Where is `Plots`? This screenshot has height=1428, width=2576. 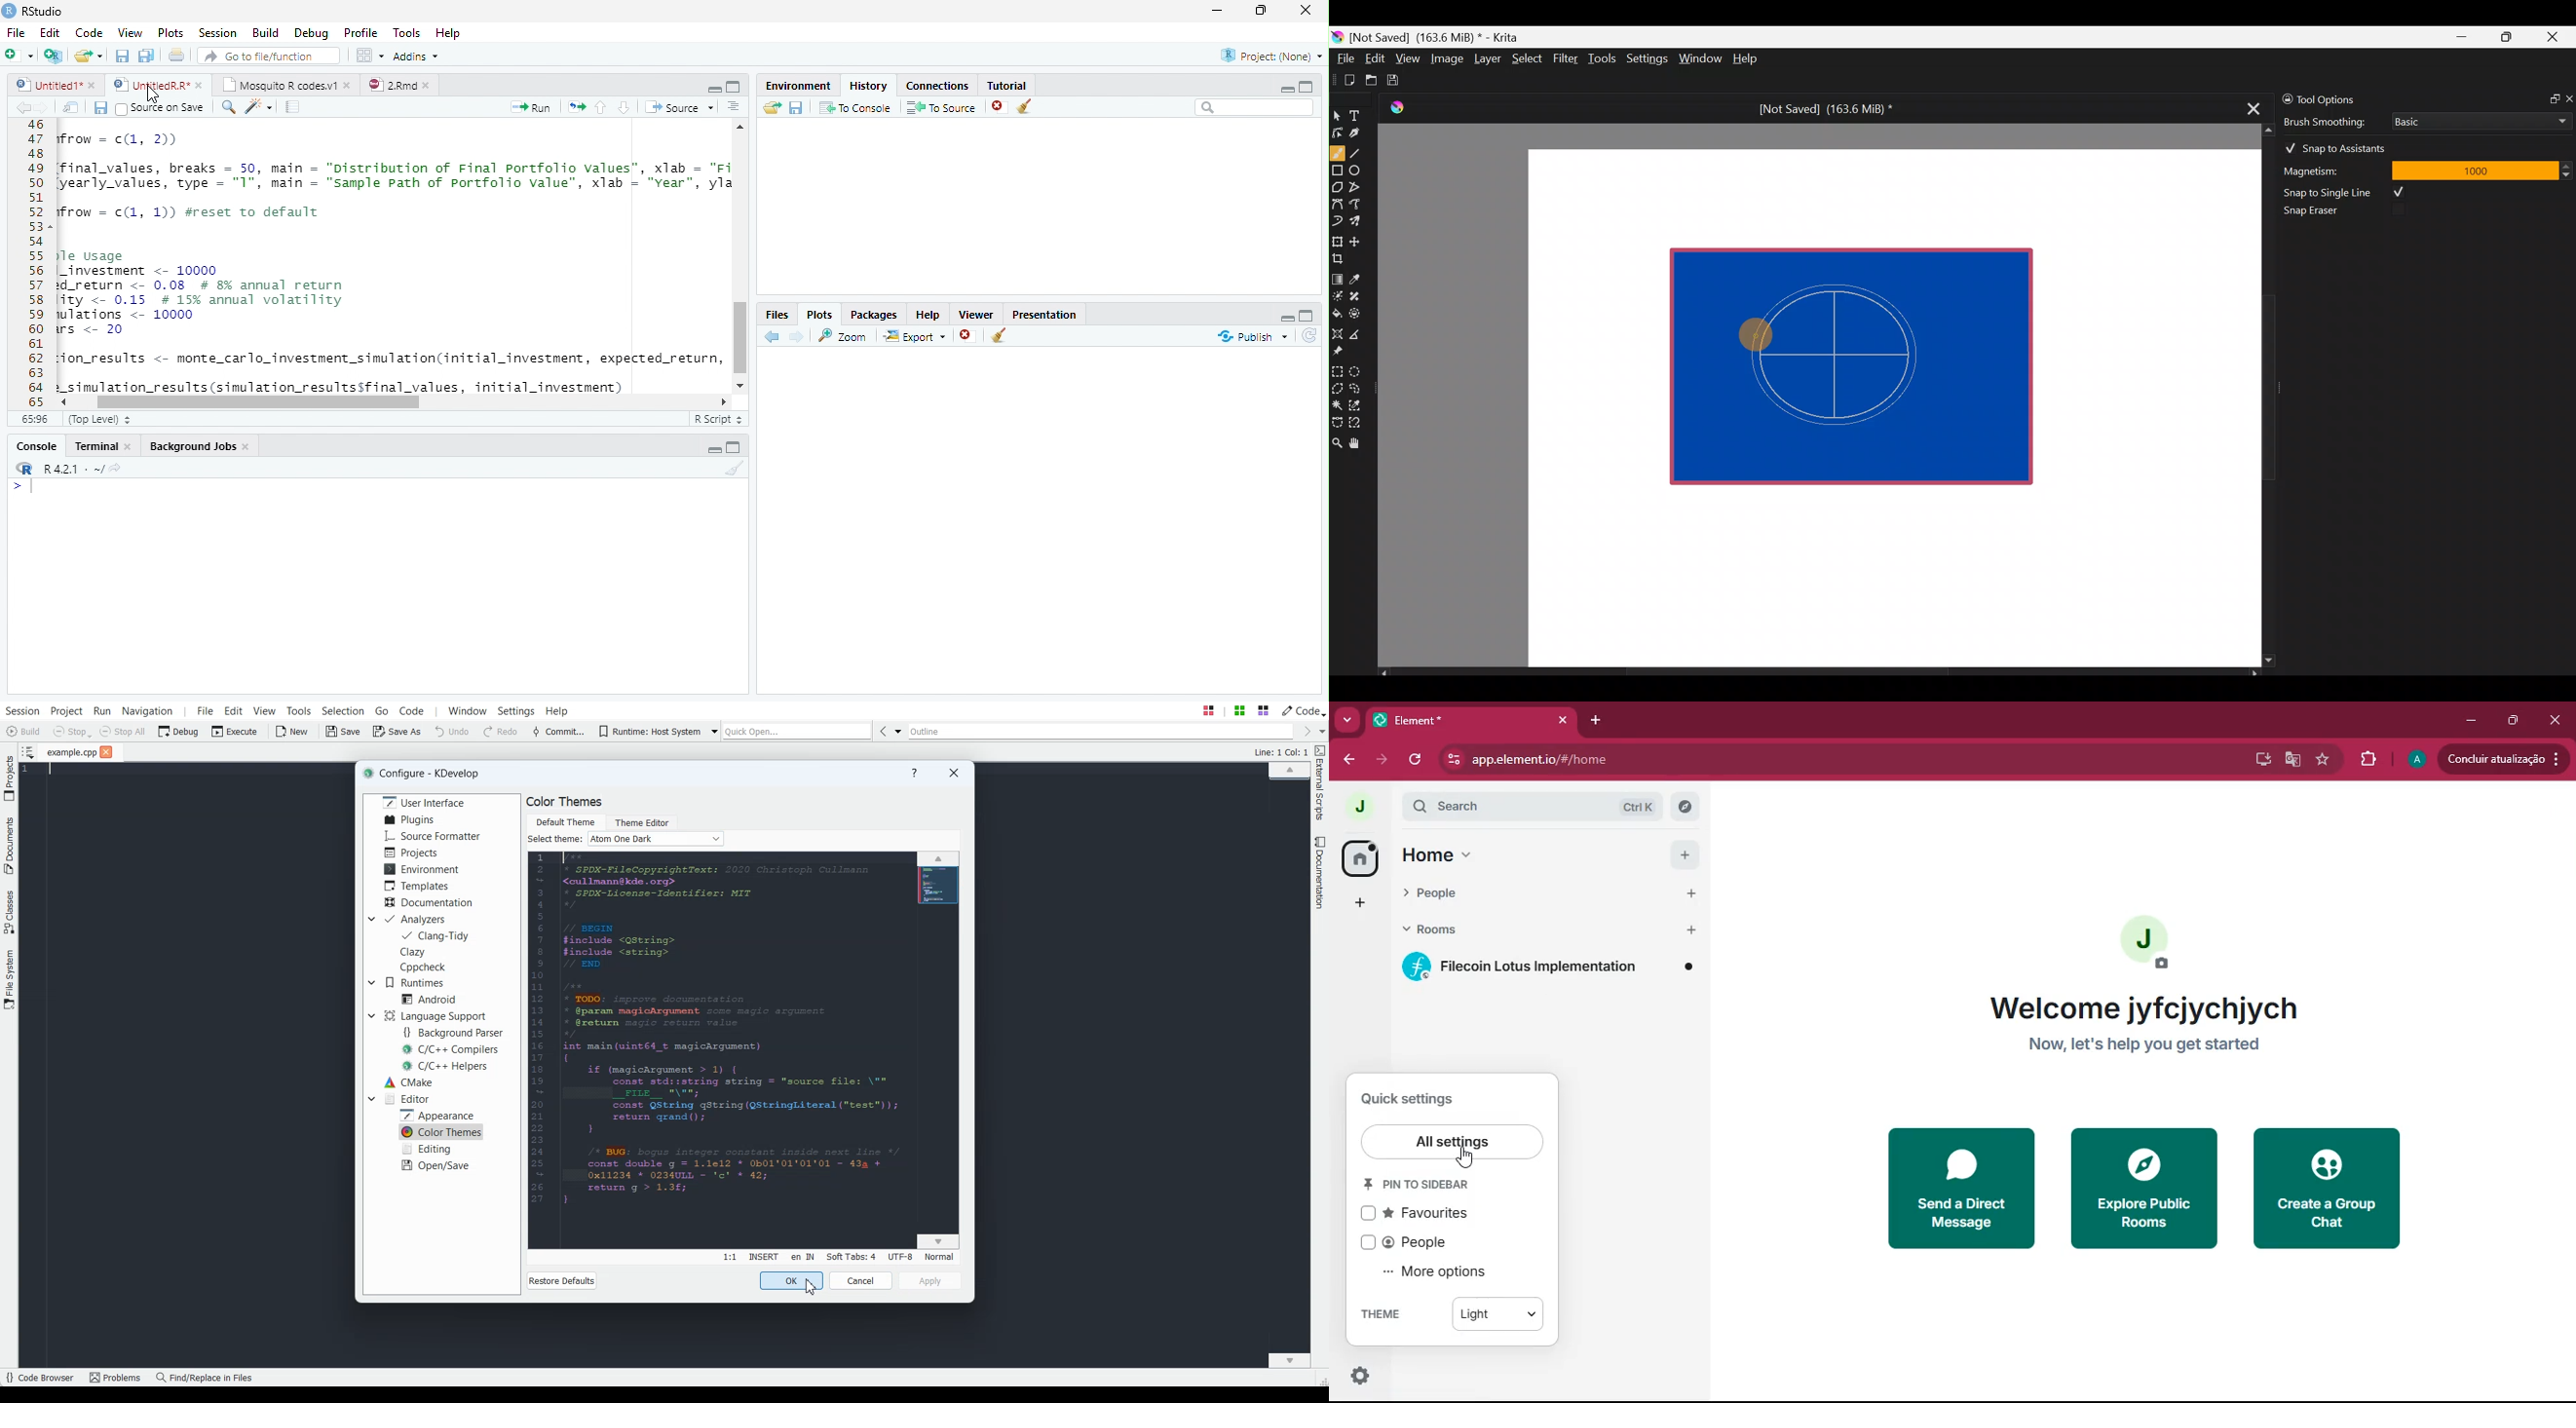 Plots is located at coordinates (819, 314).